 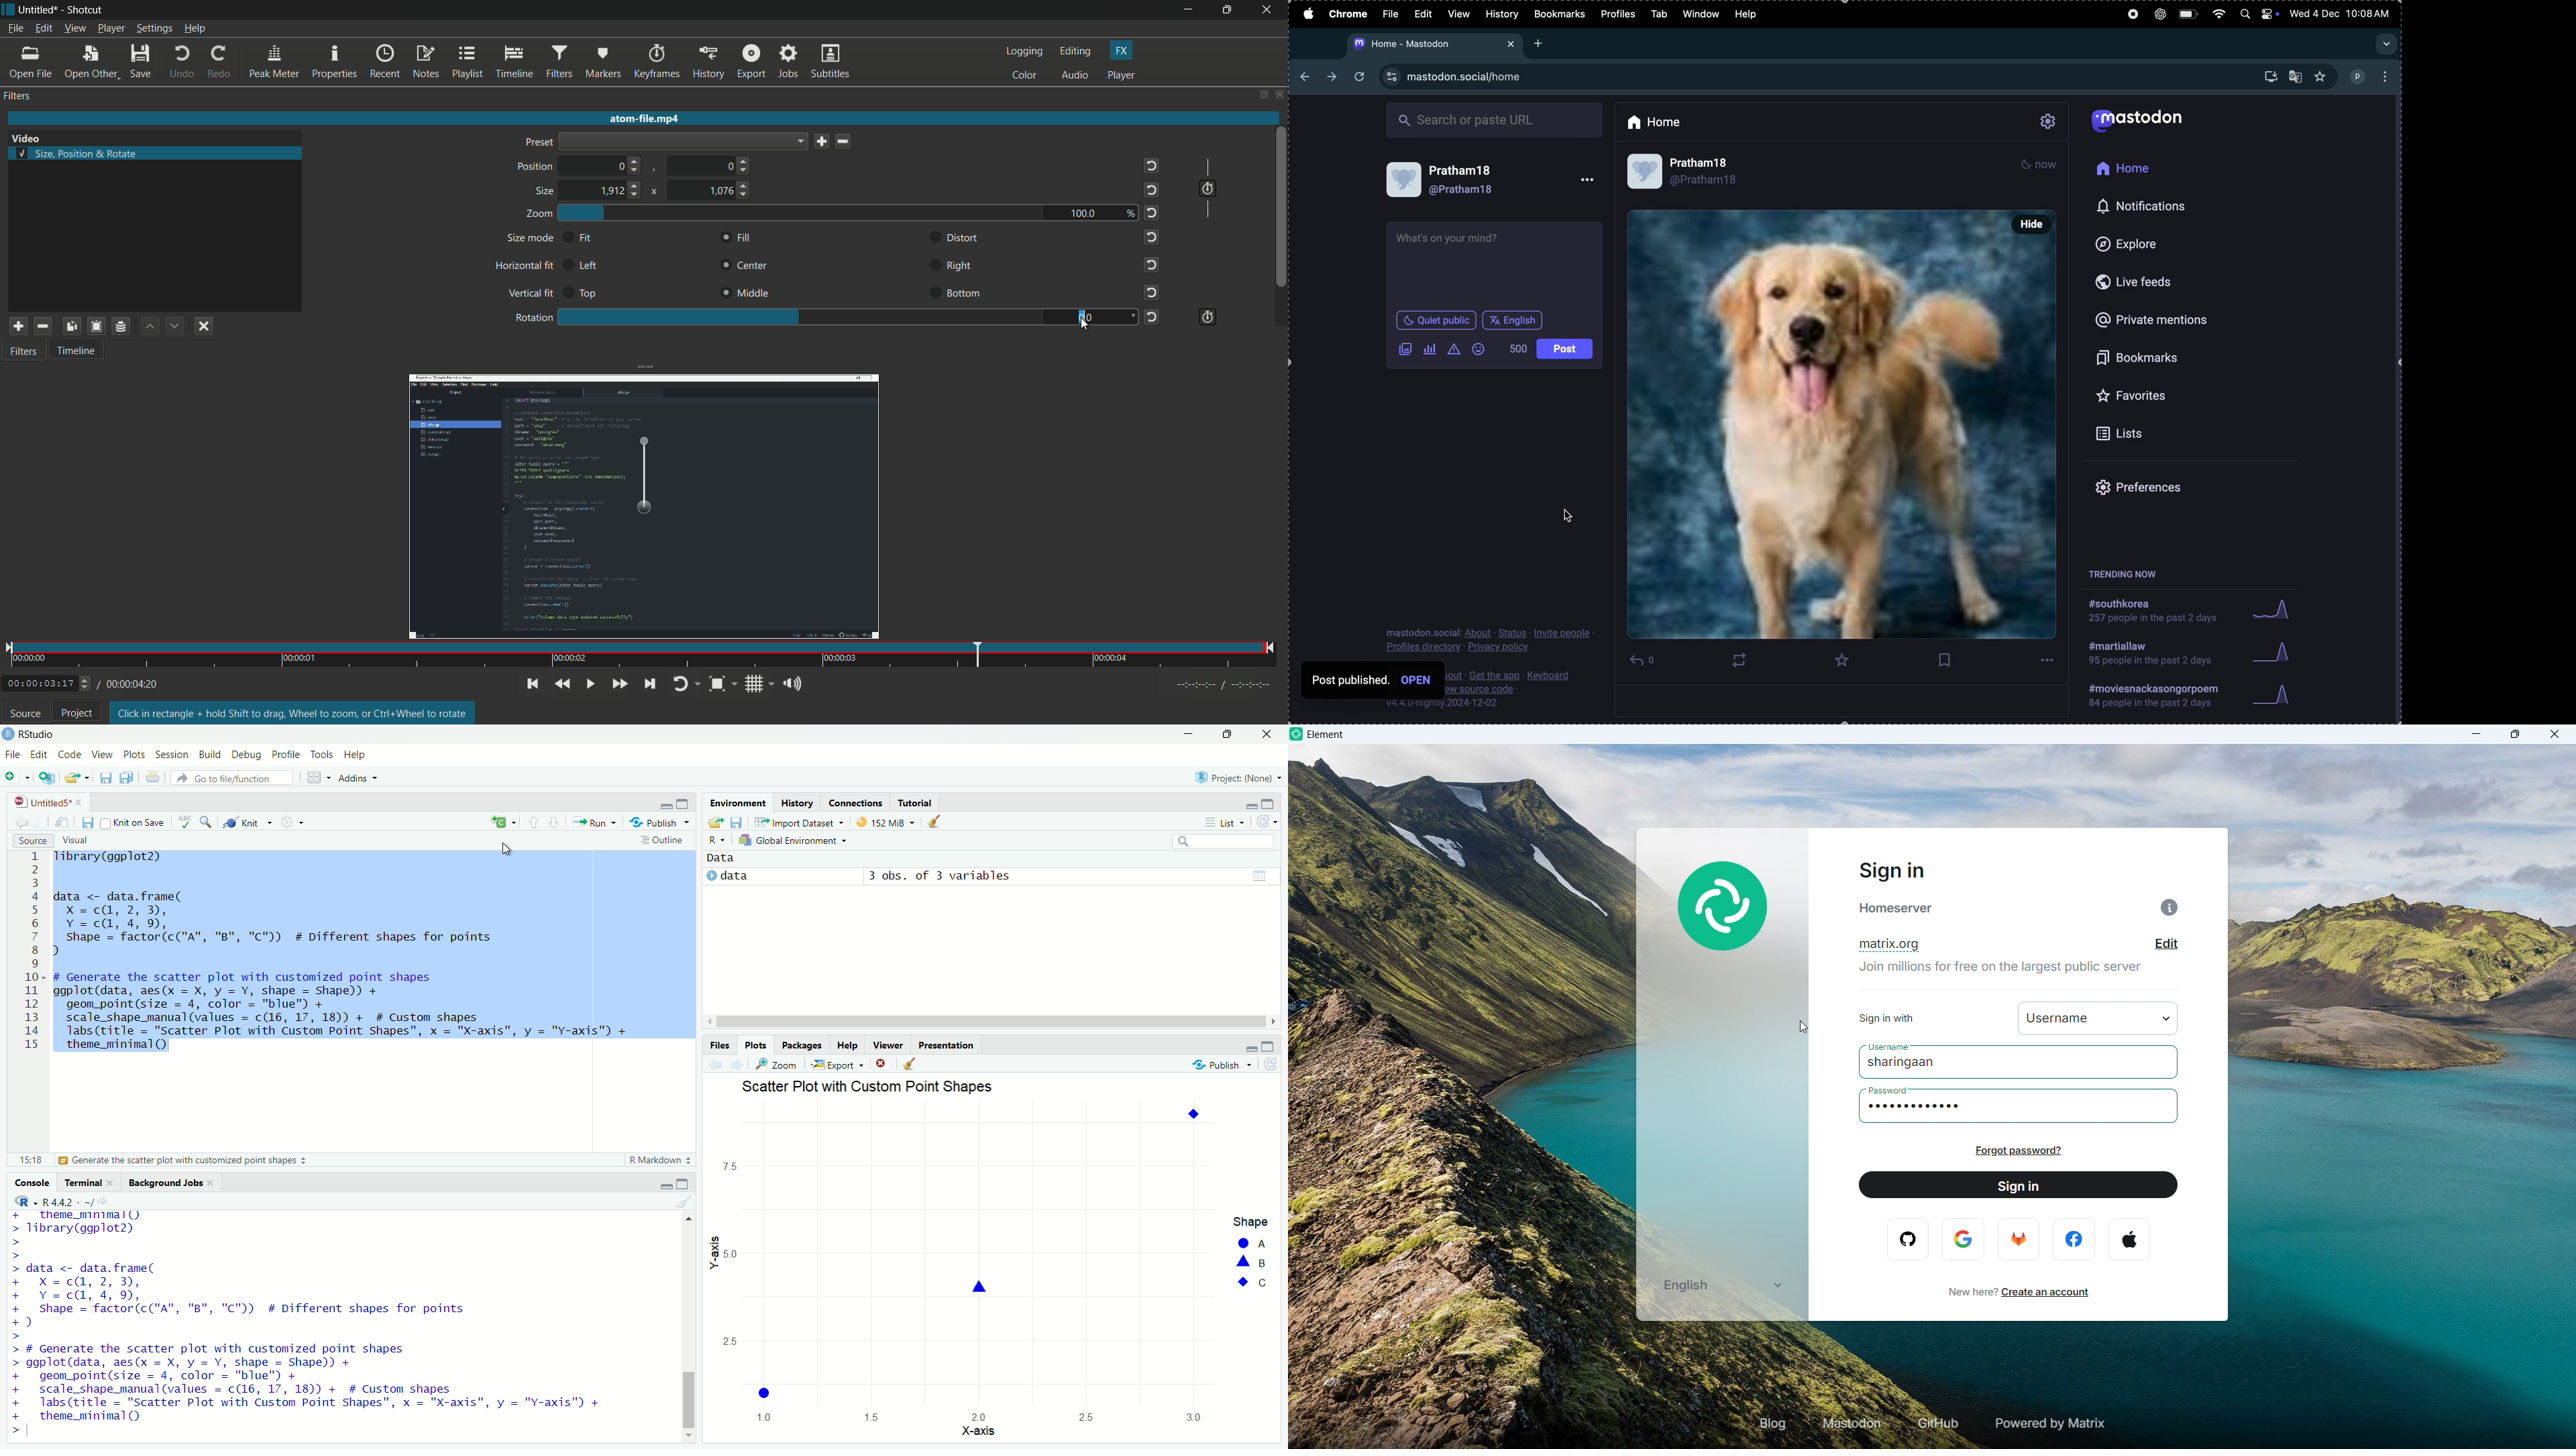 What do you see at coordinates (2122, 574) in the screenshot?
I see `trending now` at bounding box center [2122, 574].